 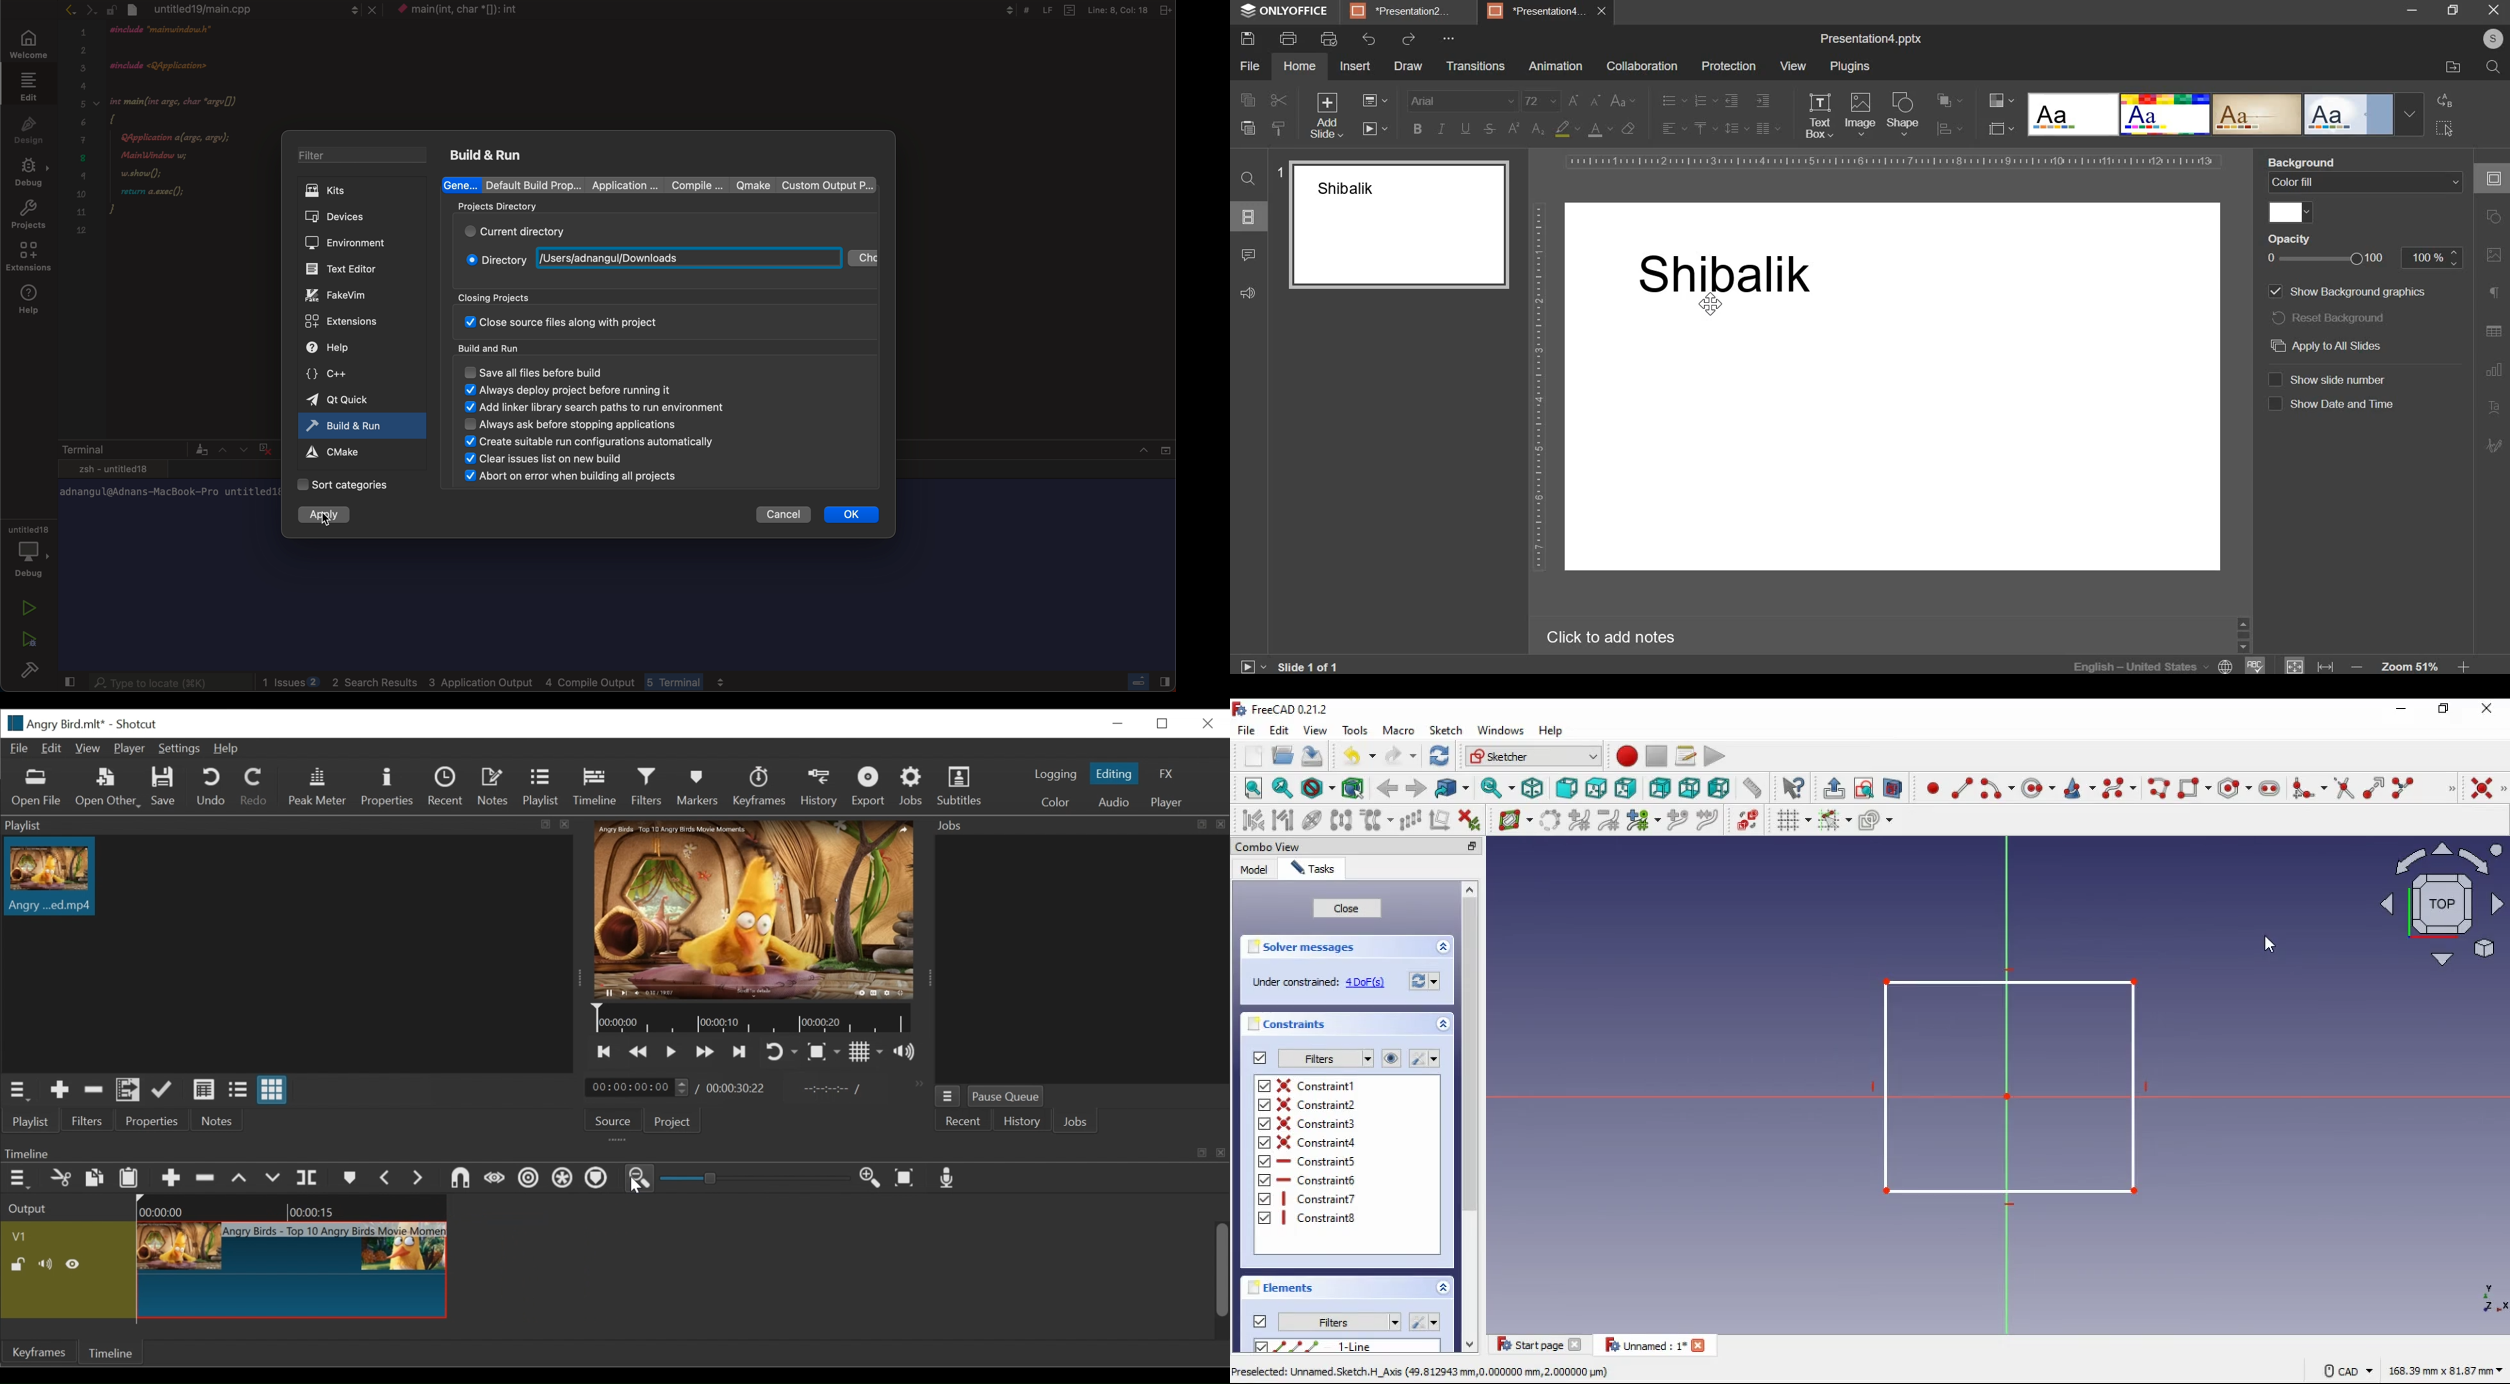 I want to click on scroll bar, so click(x=1472, y=1118).